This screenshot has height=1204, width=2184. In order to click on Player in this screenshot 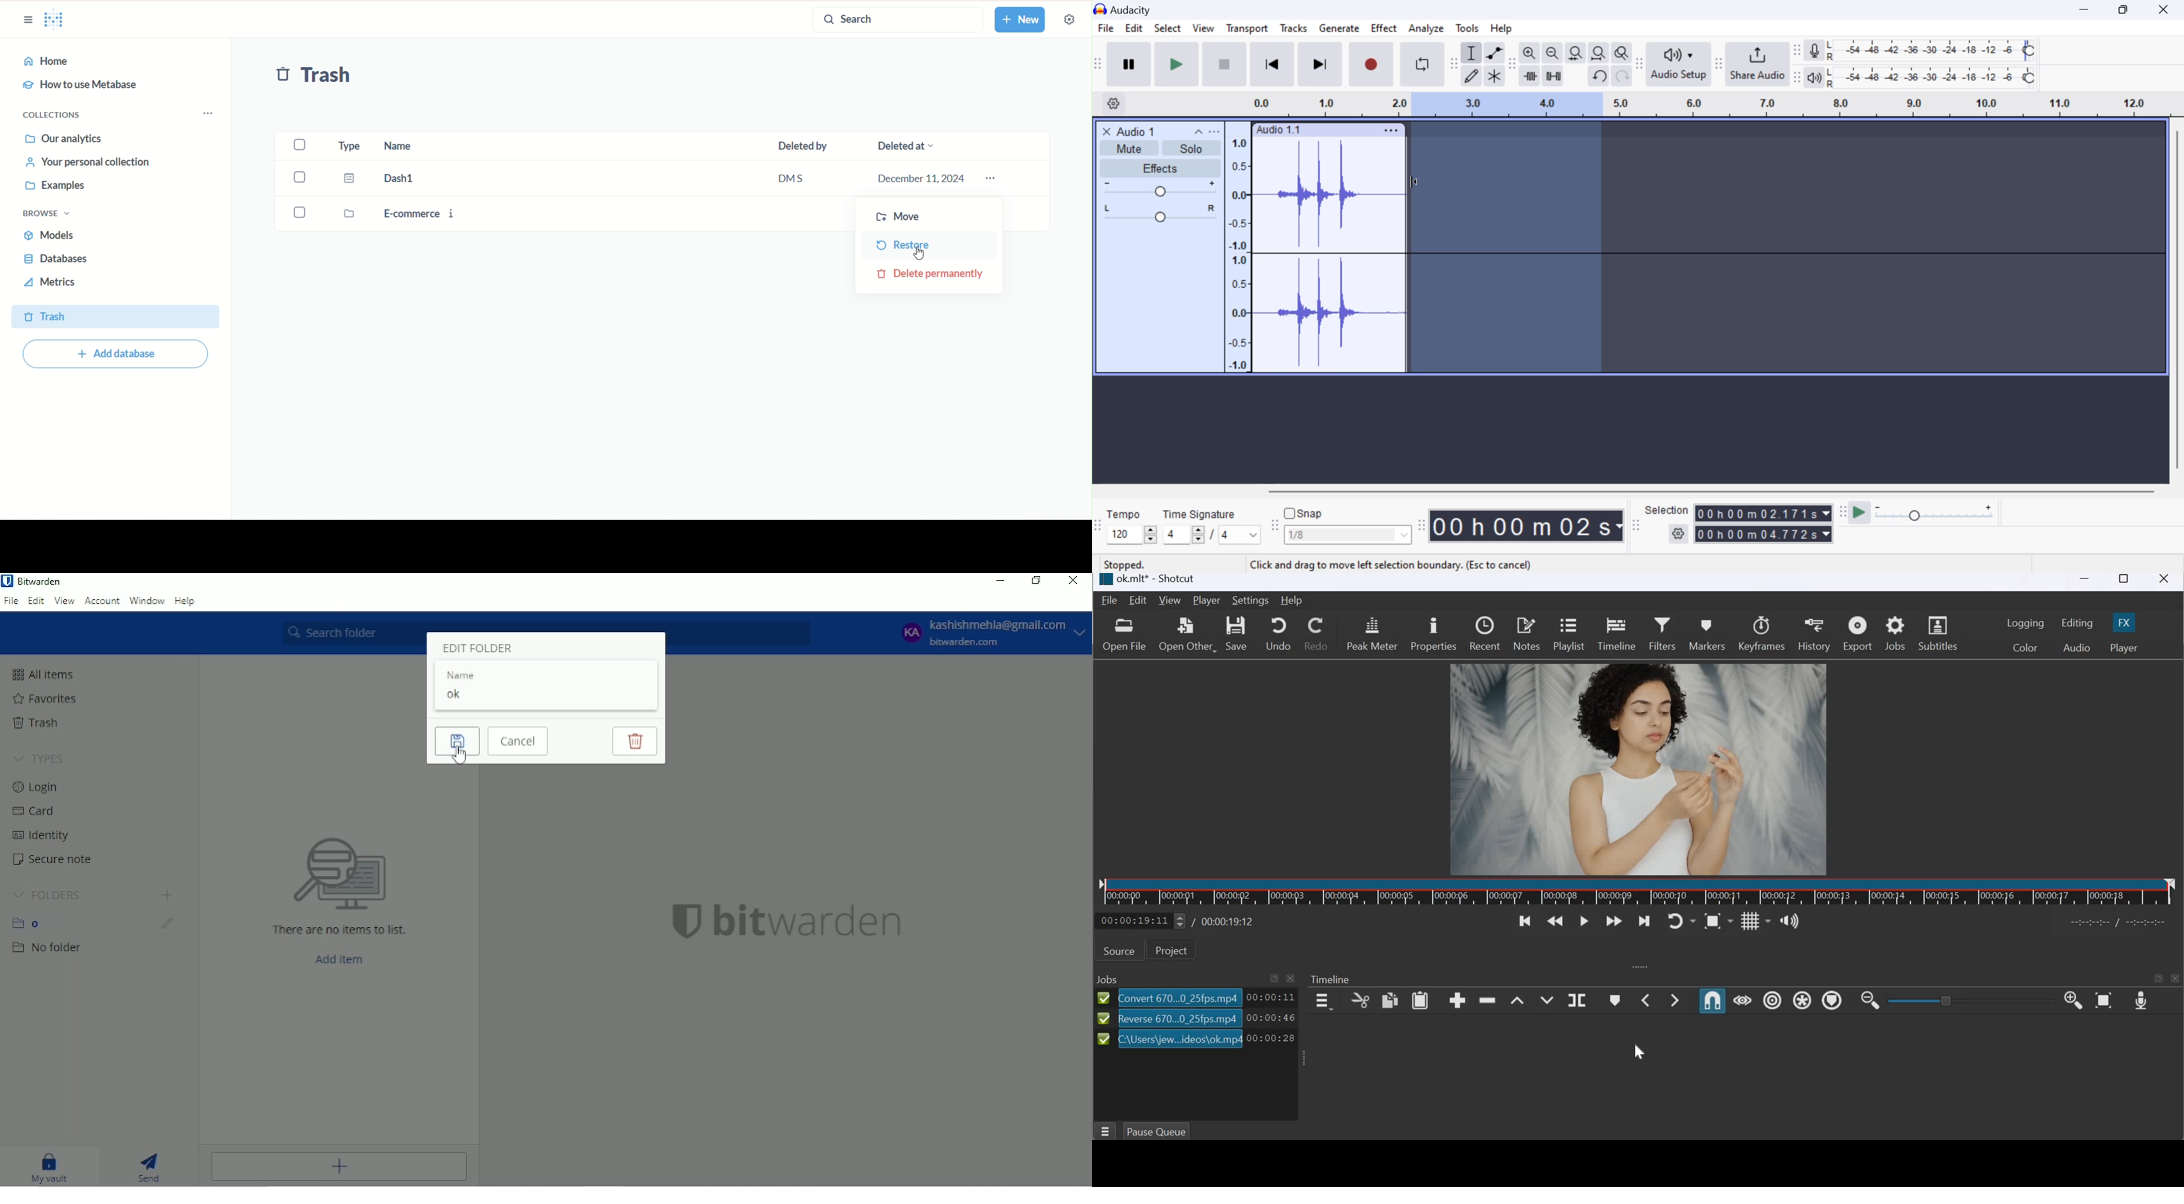, I will do `click(1206, 601)`.